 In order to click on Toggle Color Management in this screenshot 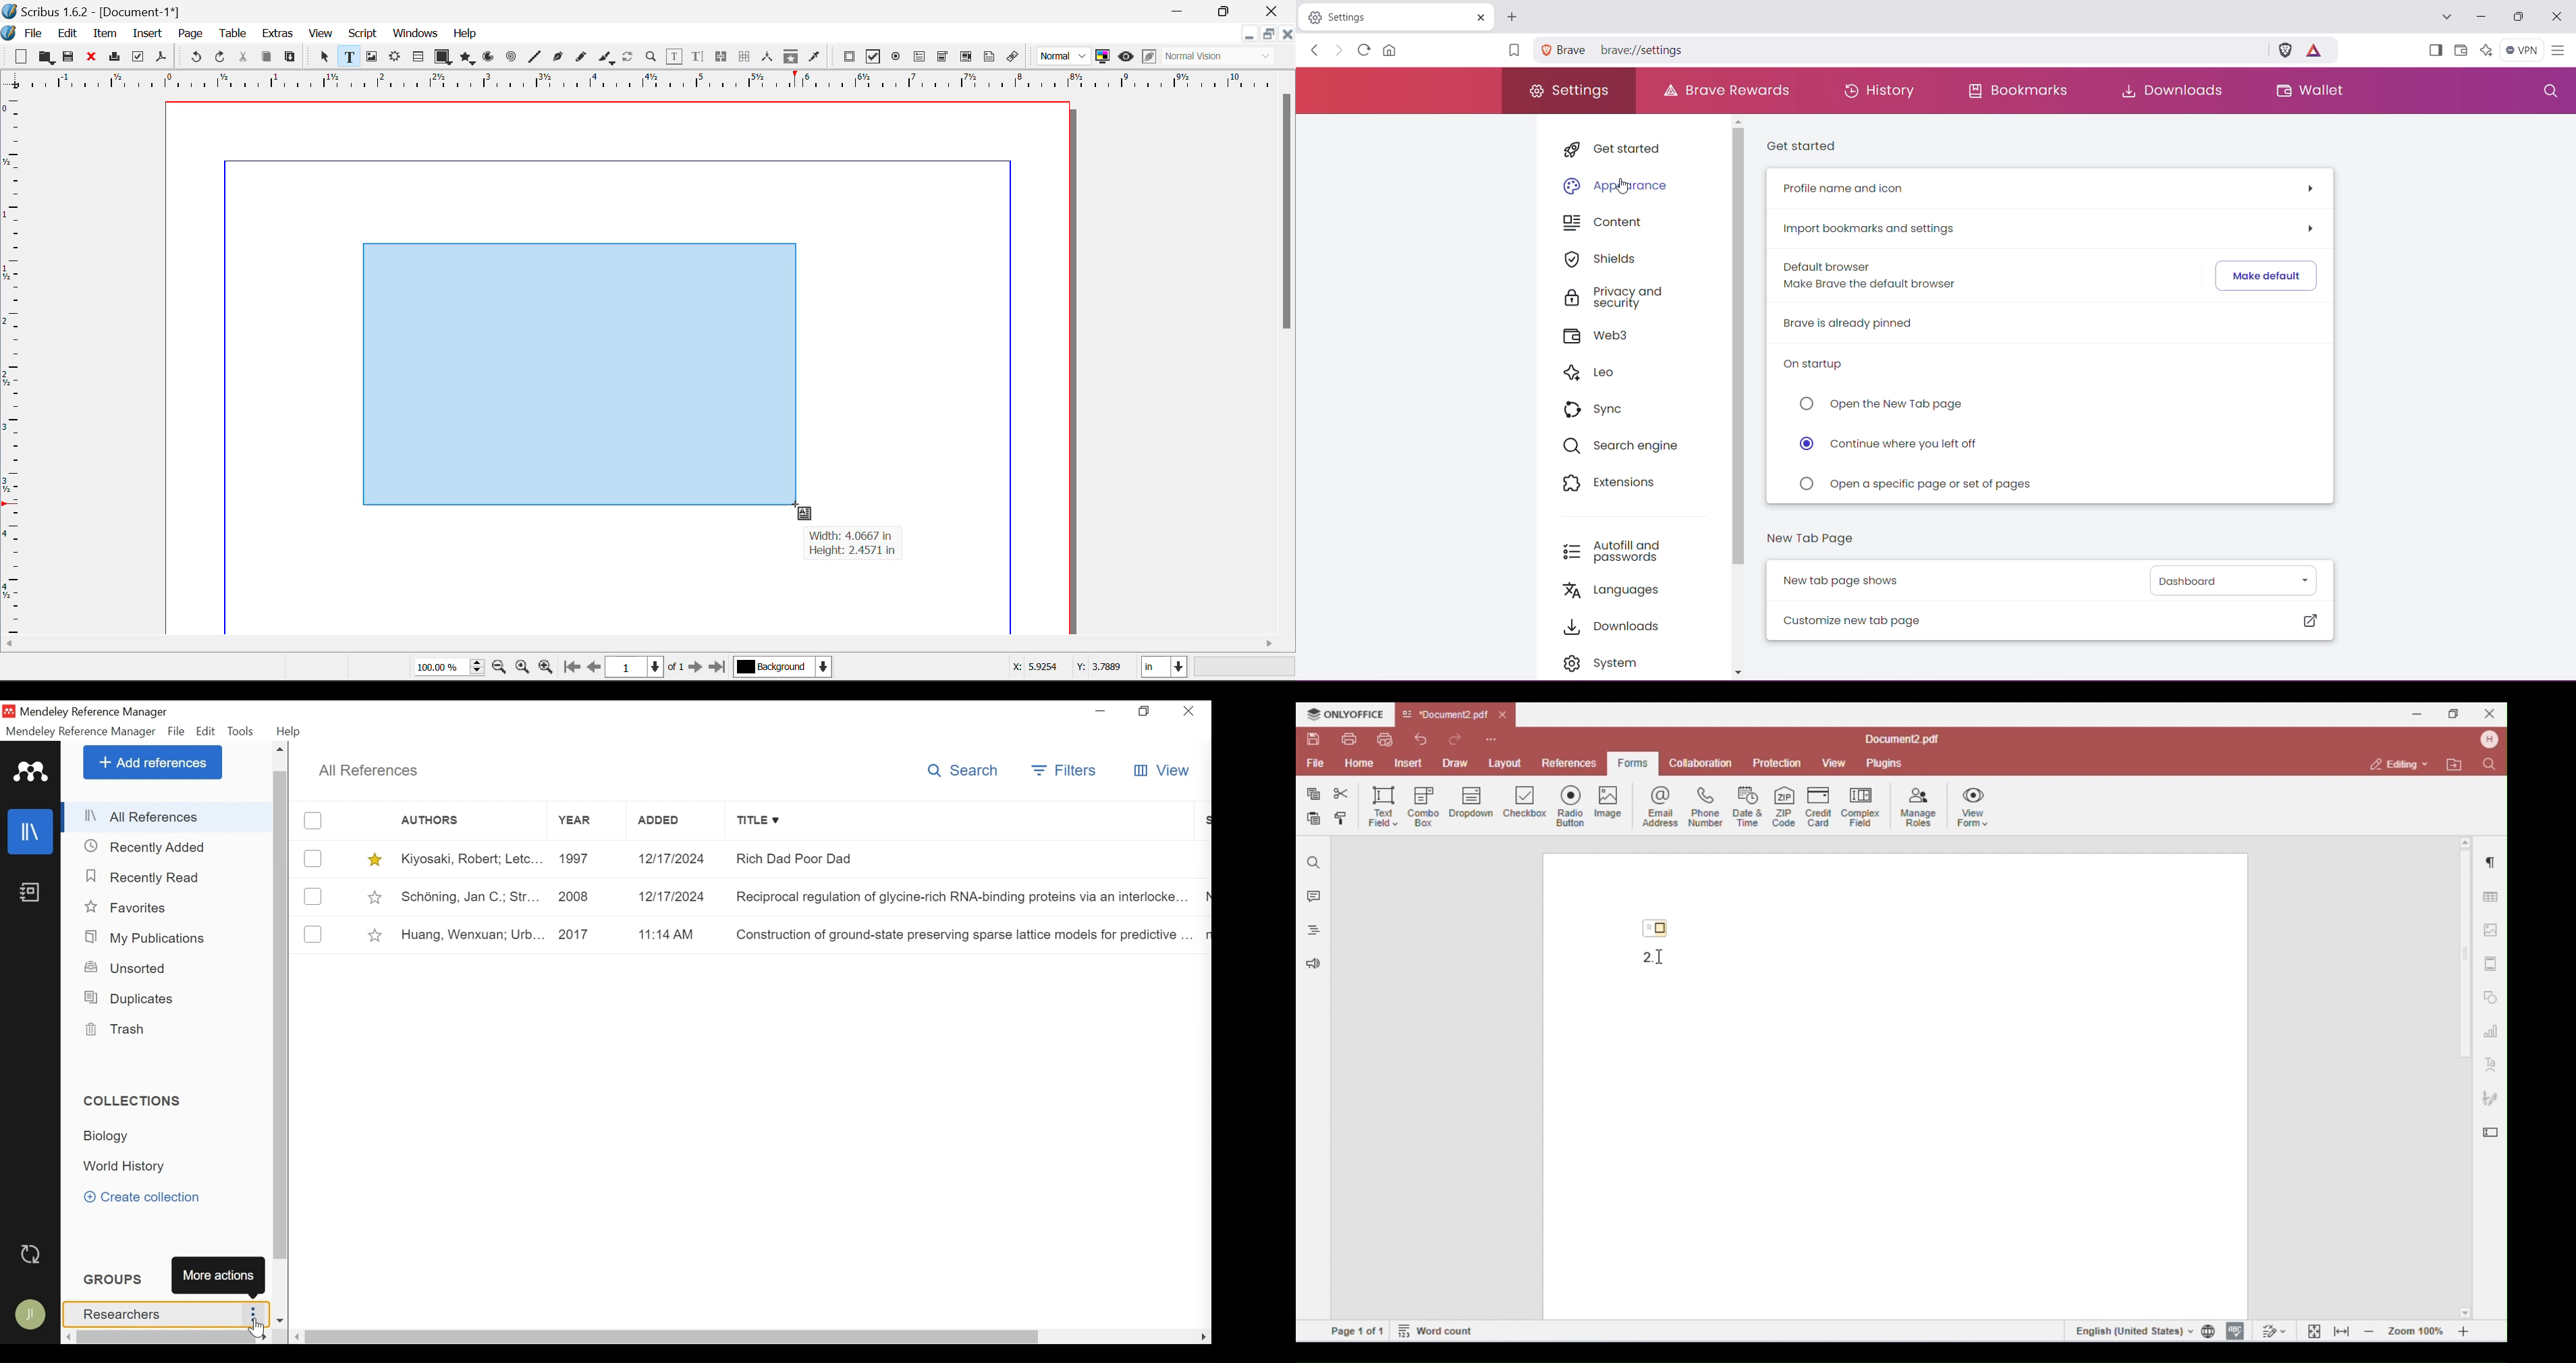, I will do `click(1104, 57)`.